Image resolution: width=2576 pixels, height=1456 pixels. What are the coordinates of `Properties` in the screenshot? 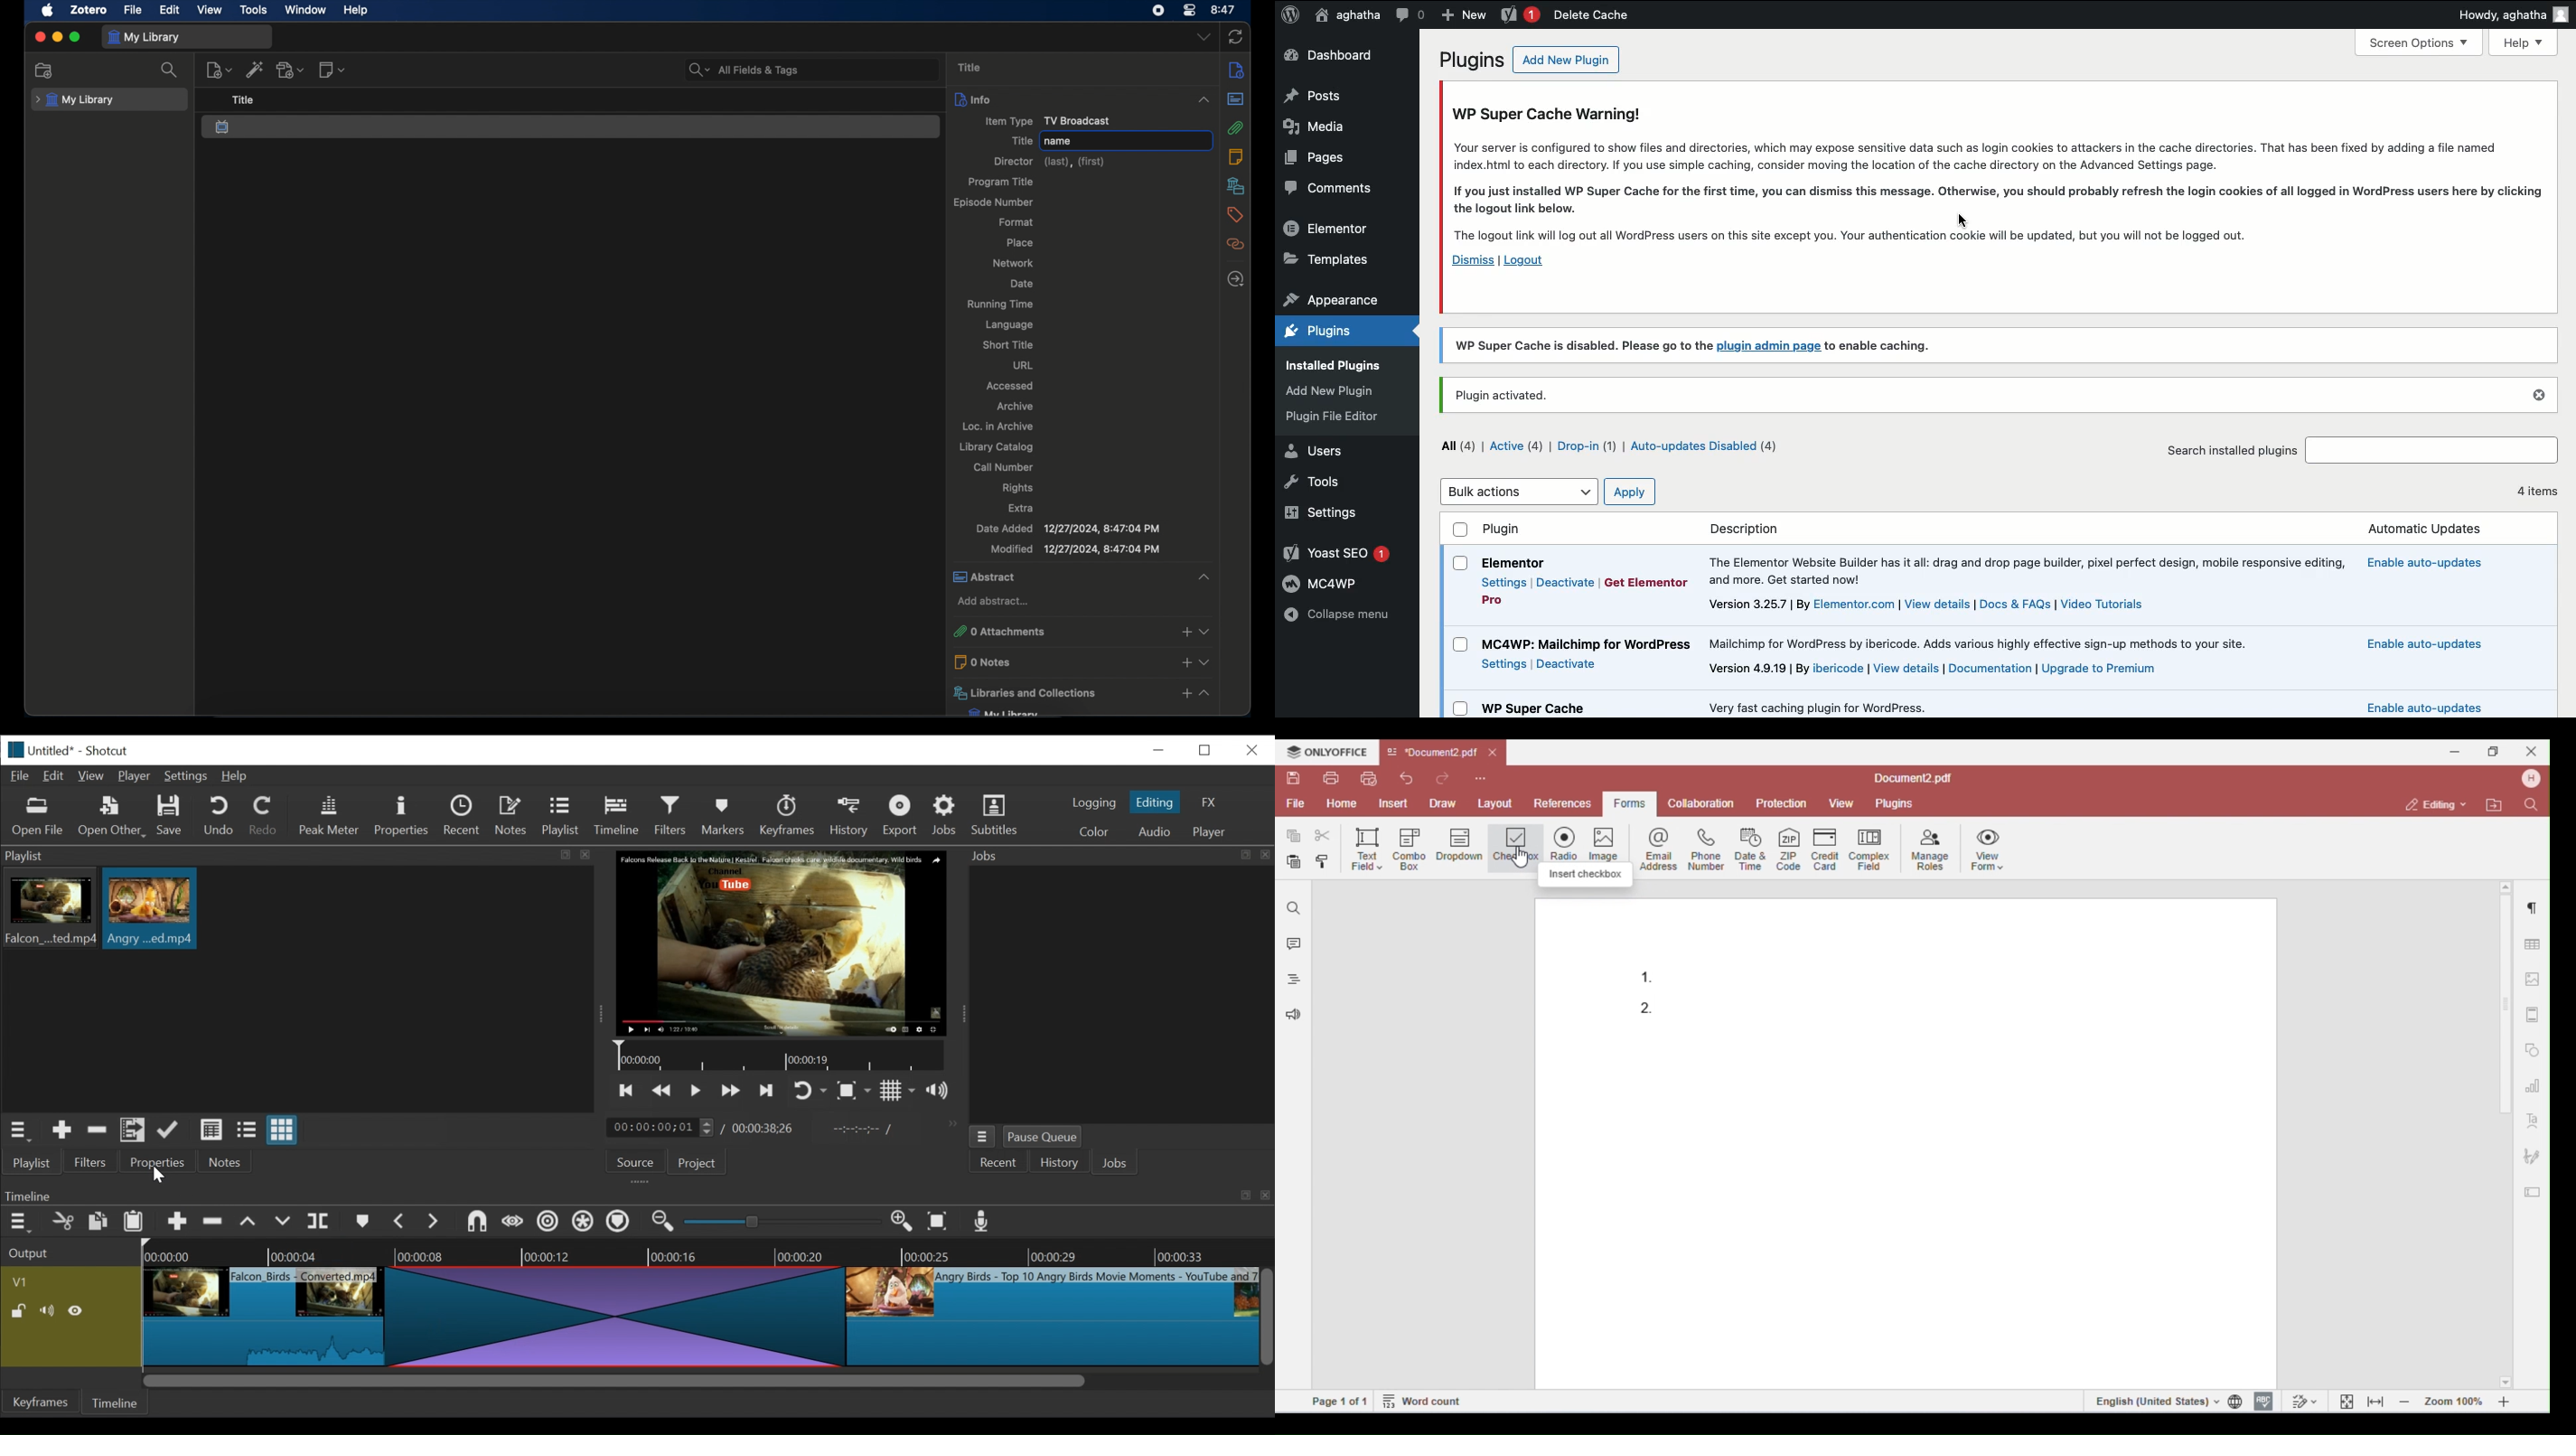 It's located at (403, 816).